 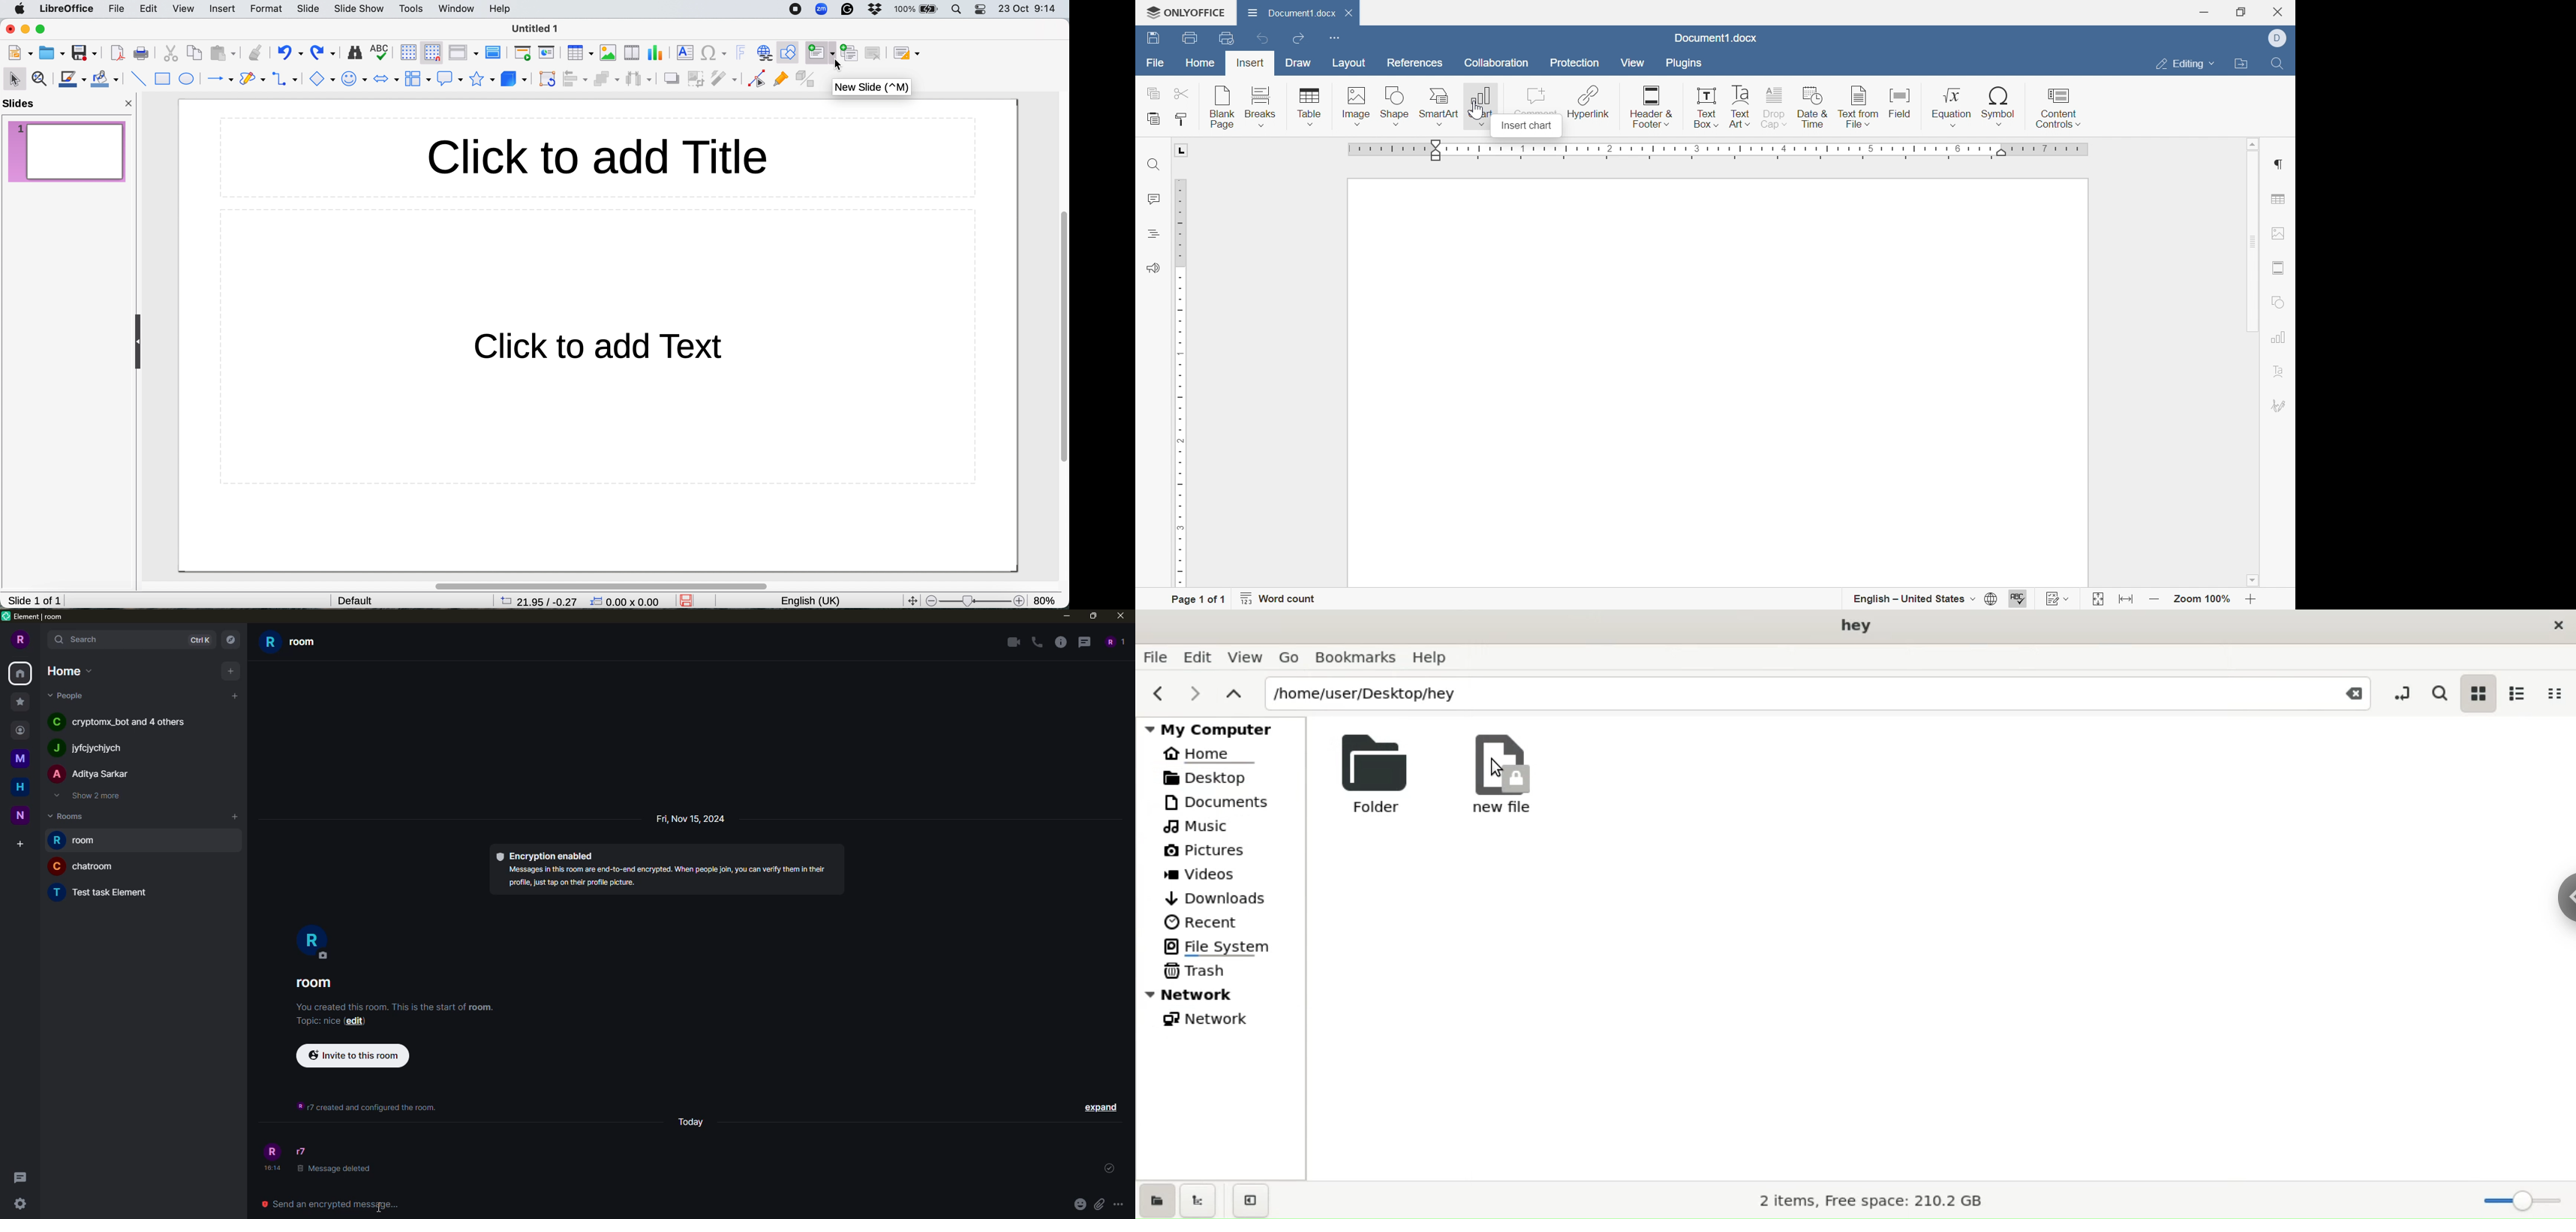 I want to click on home, so click(x=69, y=670).